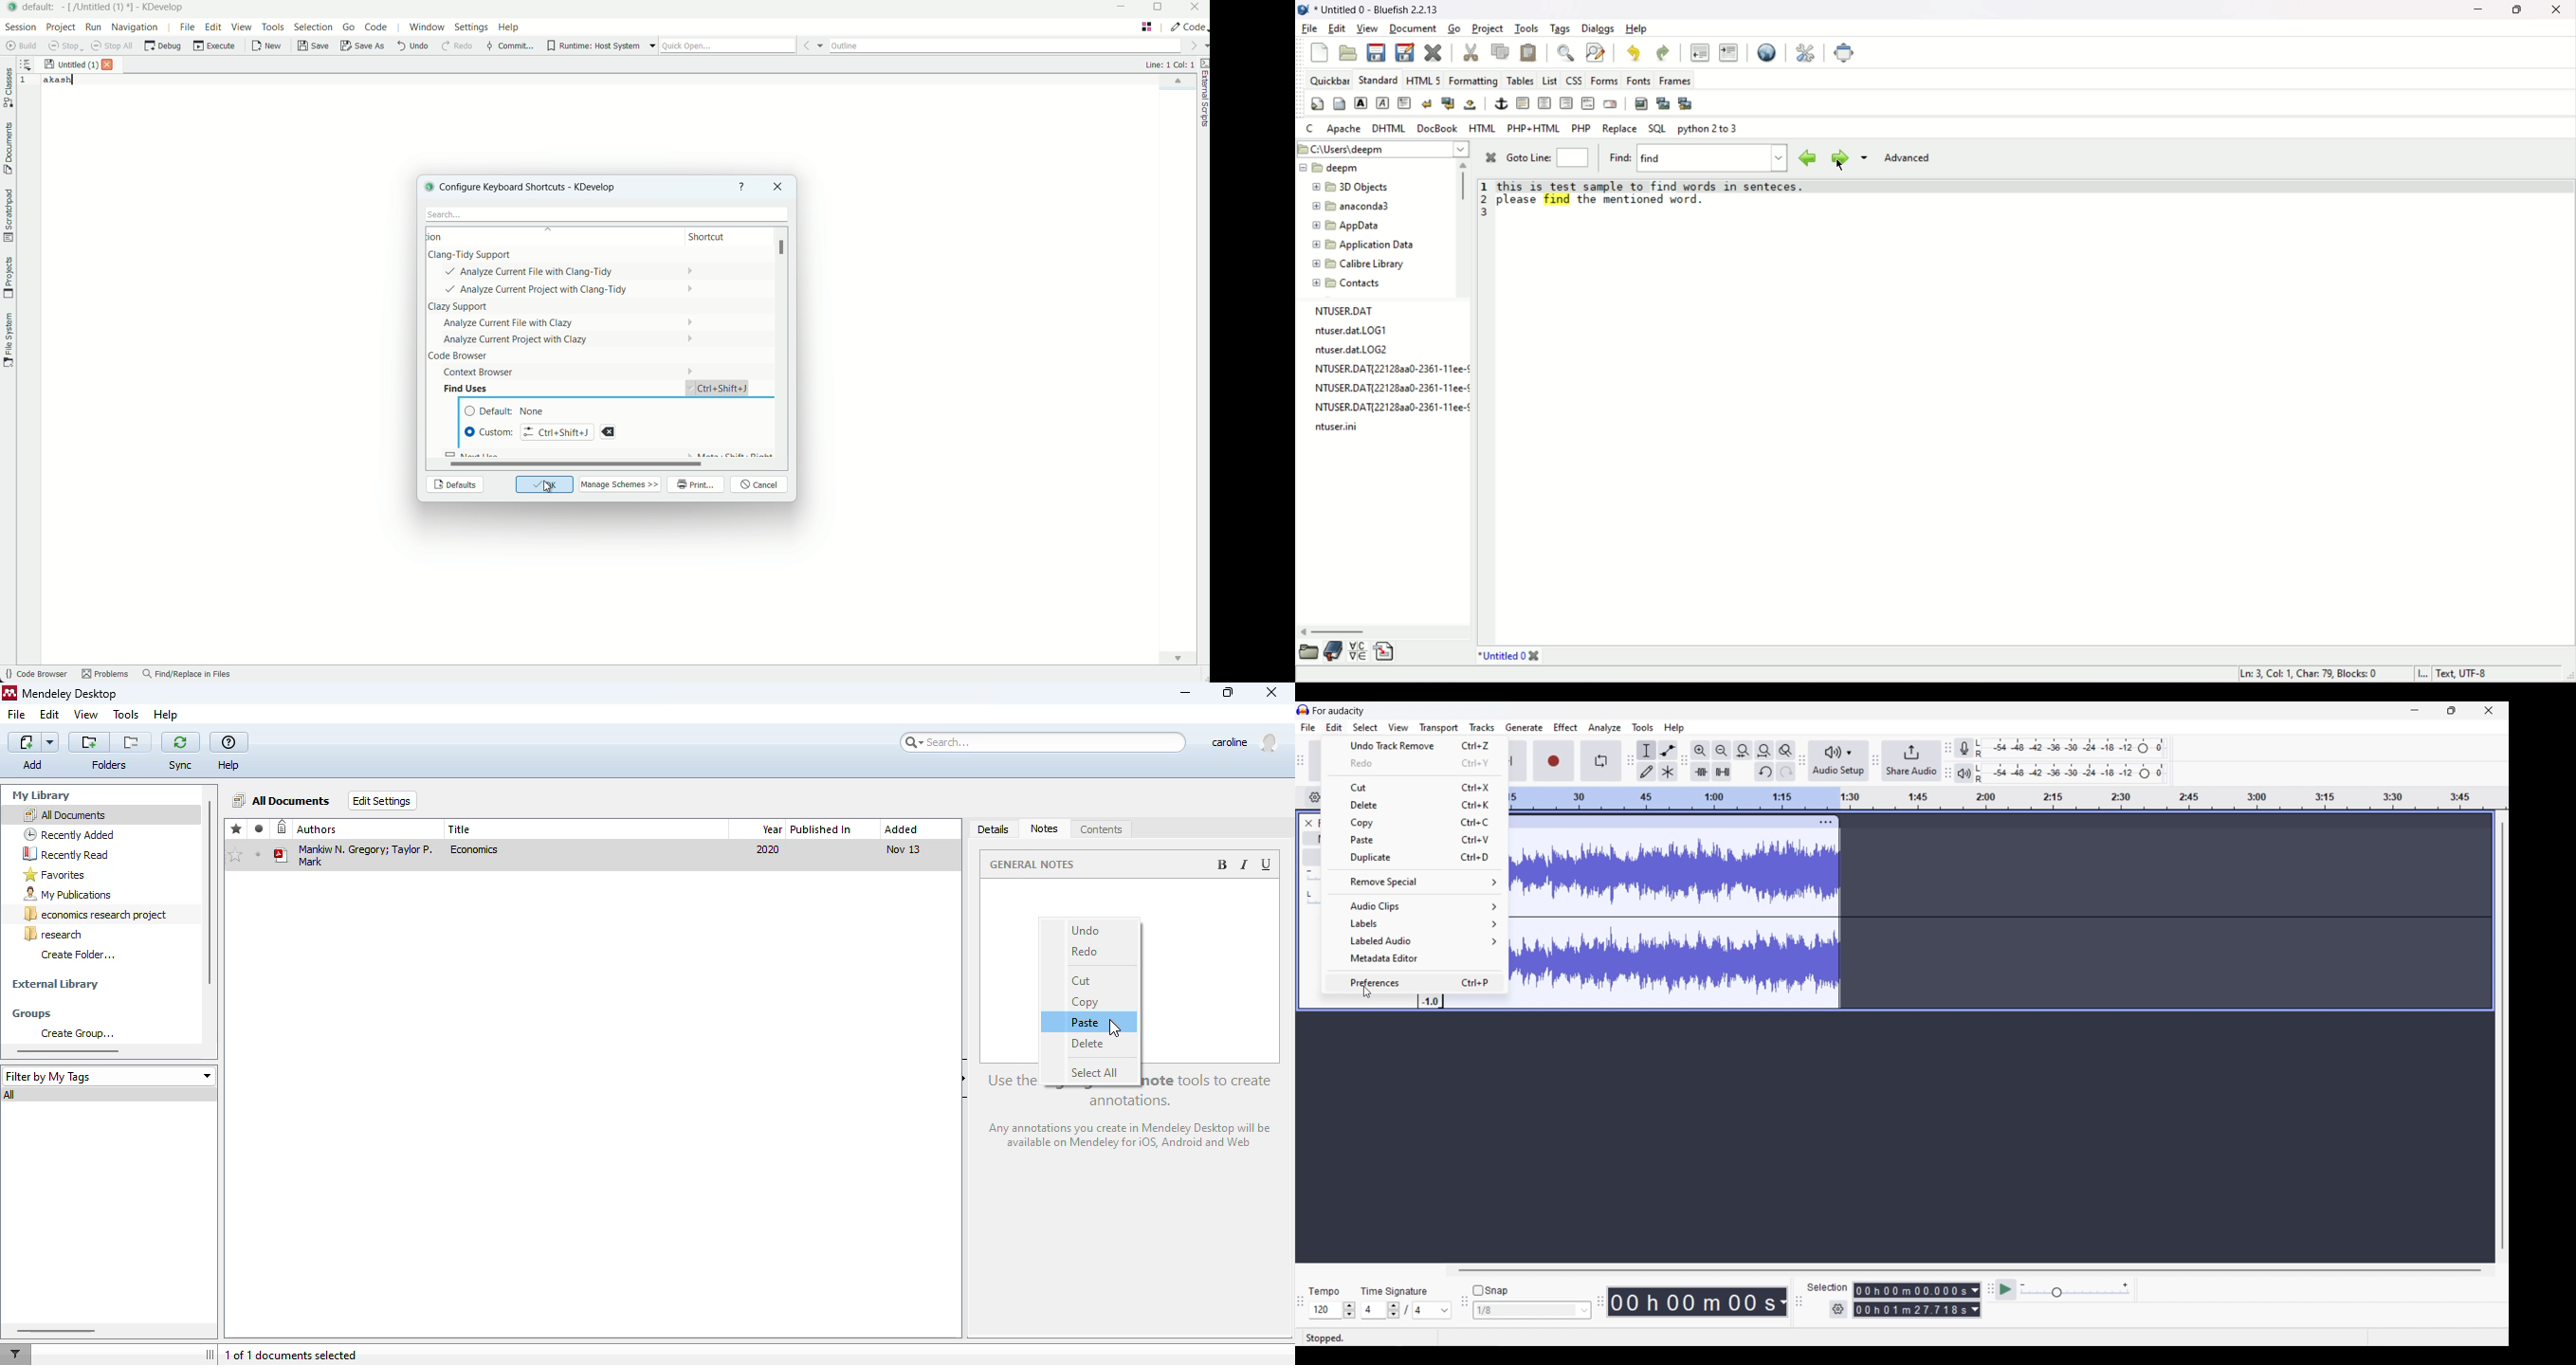 Image resolution: width=2576 pixels, height=1372 pixels. I want to click on title, so click(461, 829).